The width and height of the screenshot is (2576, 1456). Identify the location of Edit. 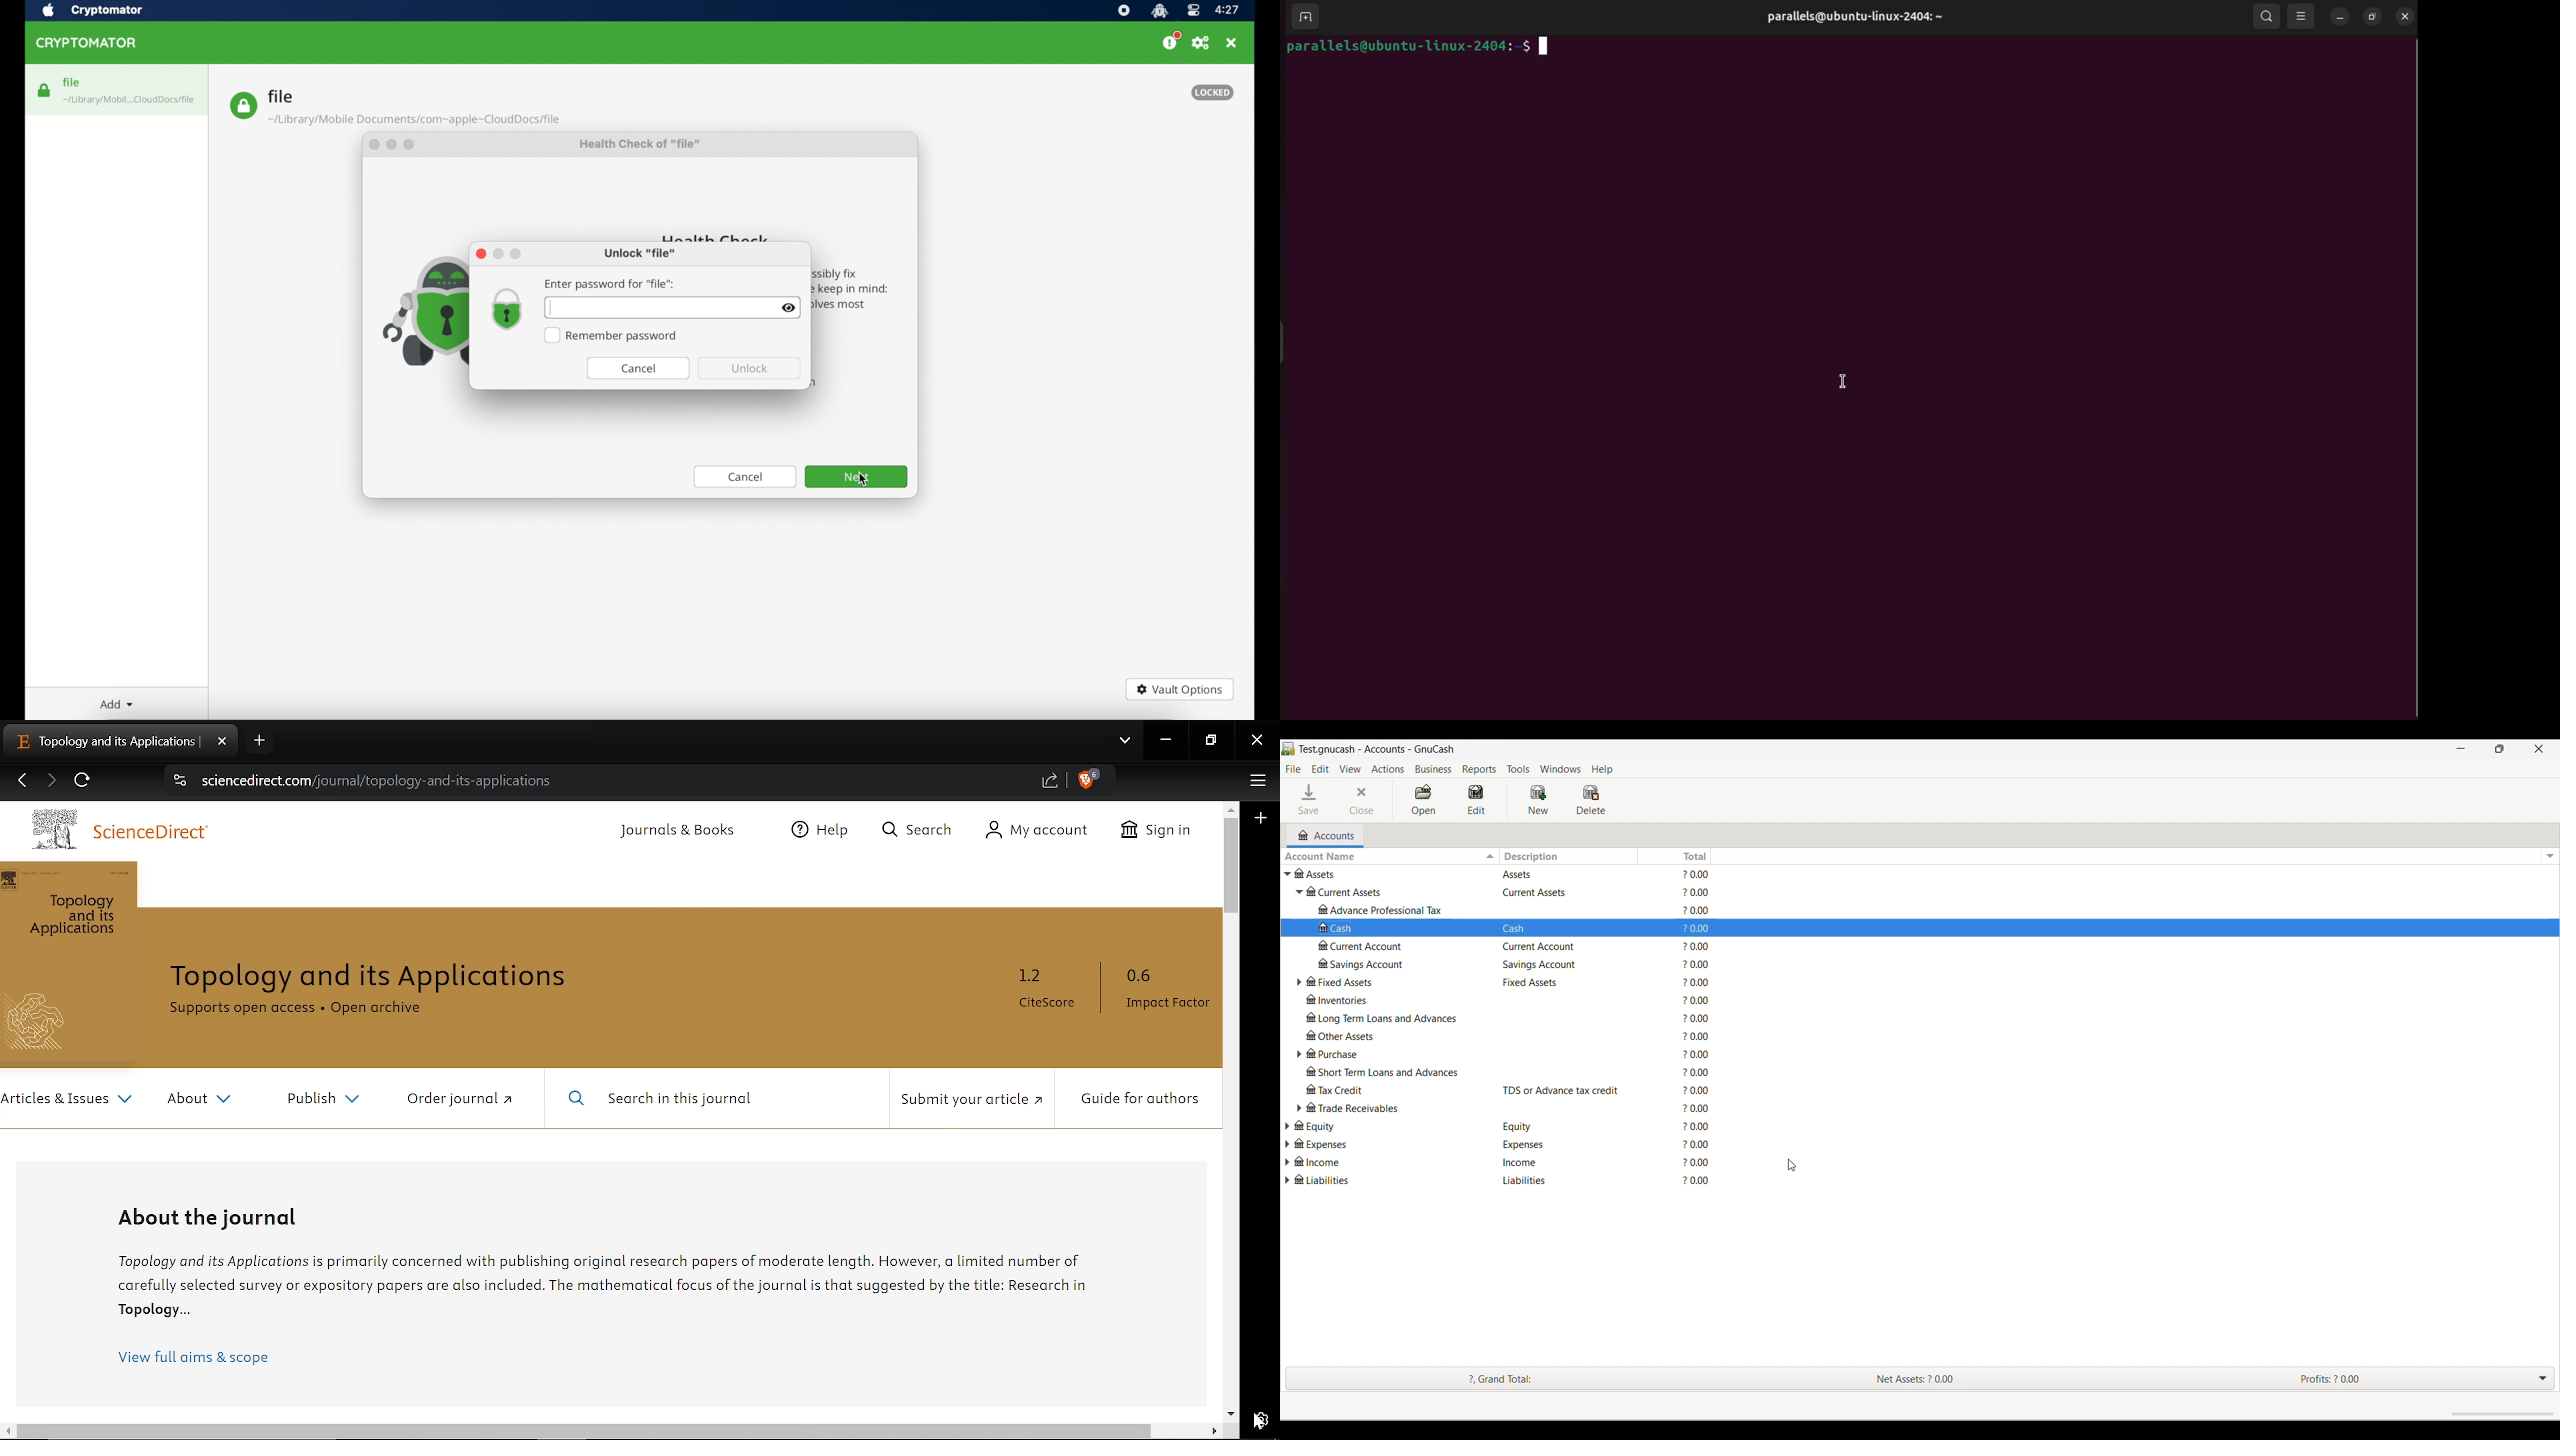
(1321, 769).